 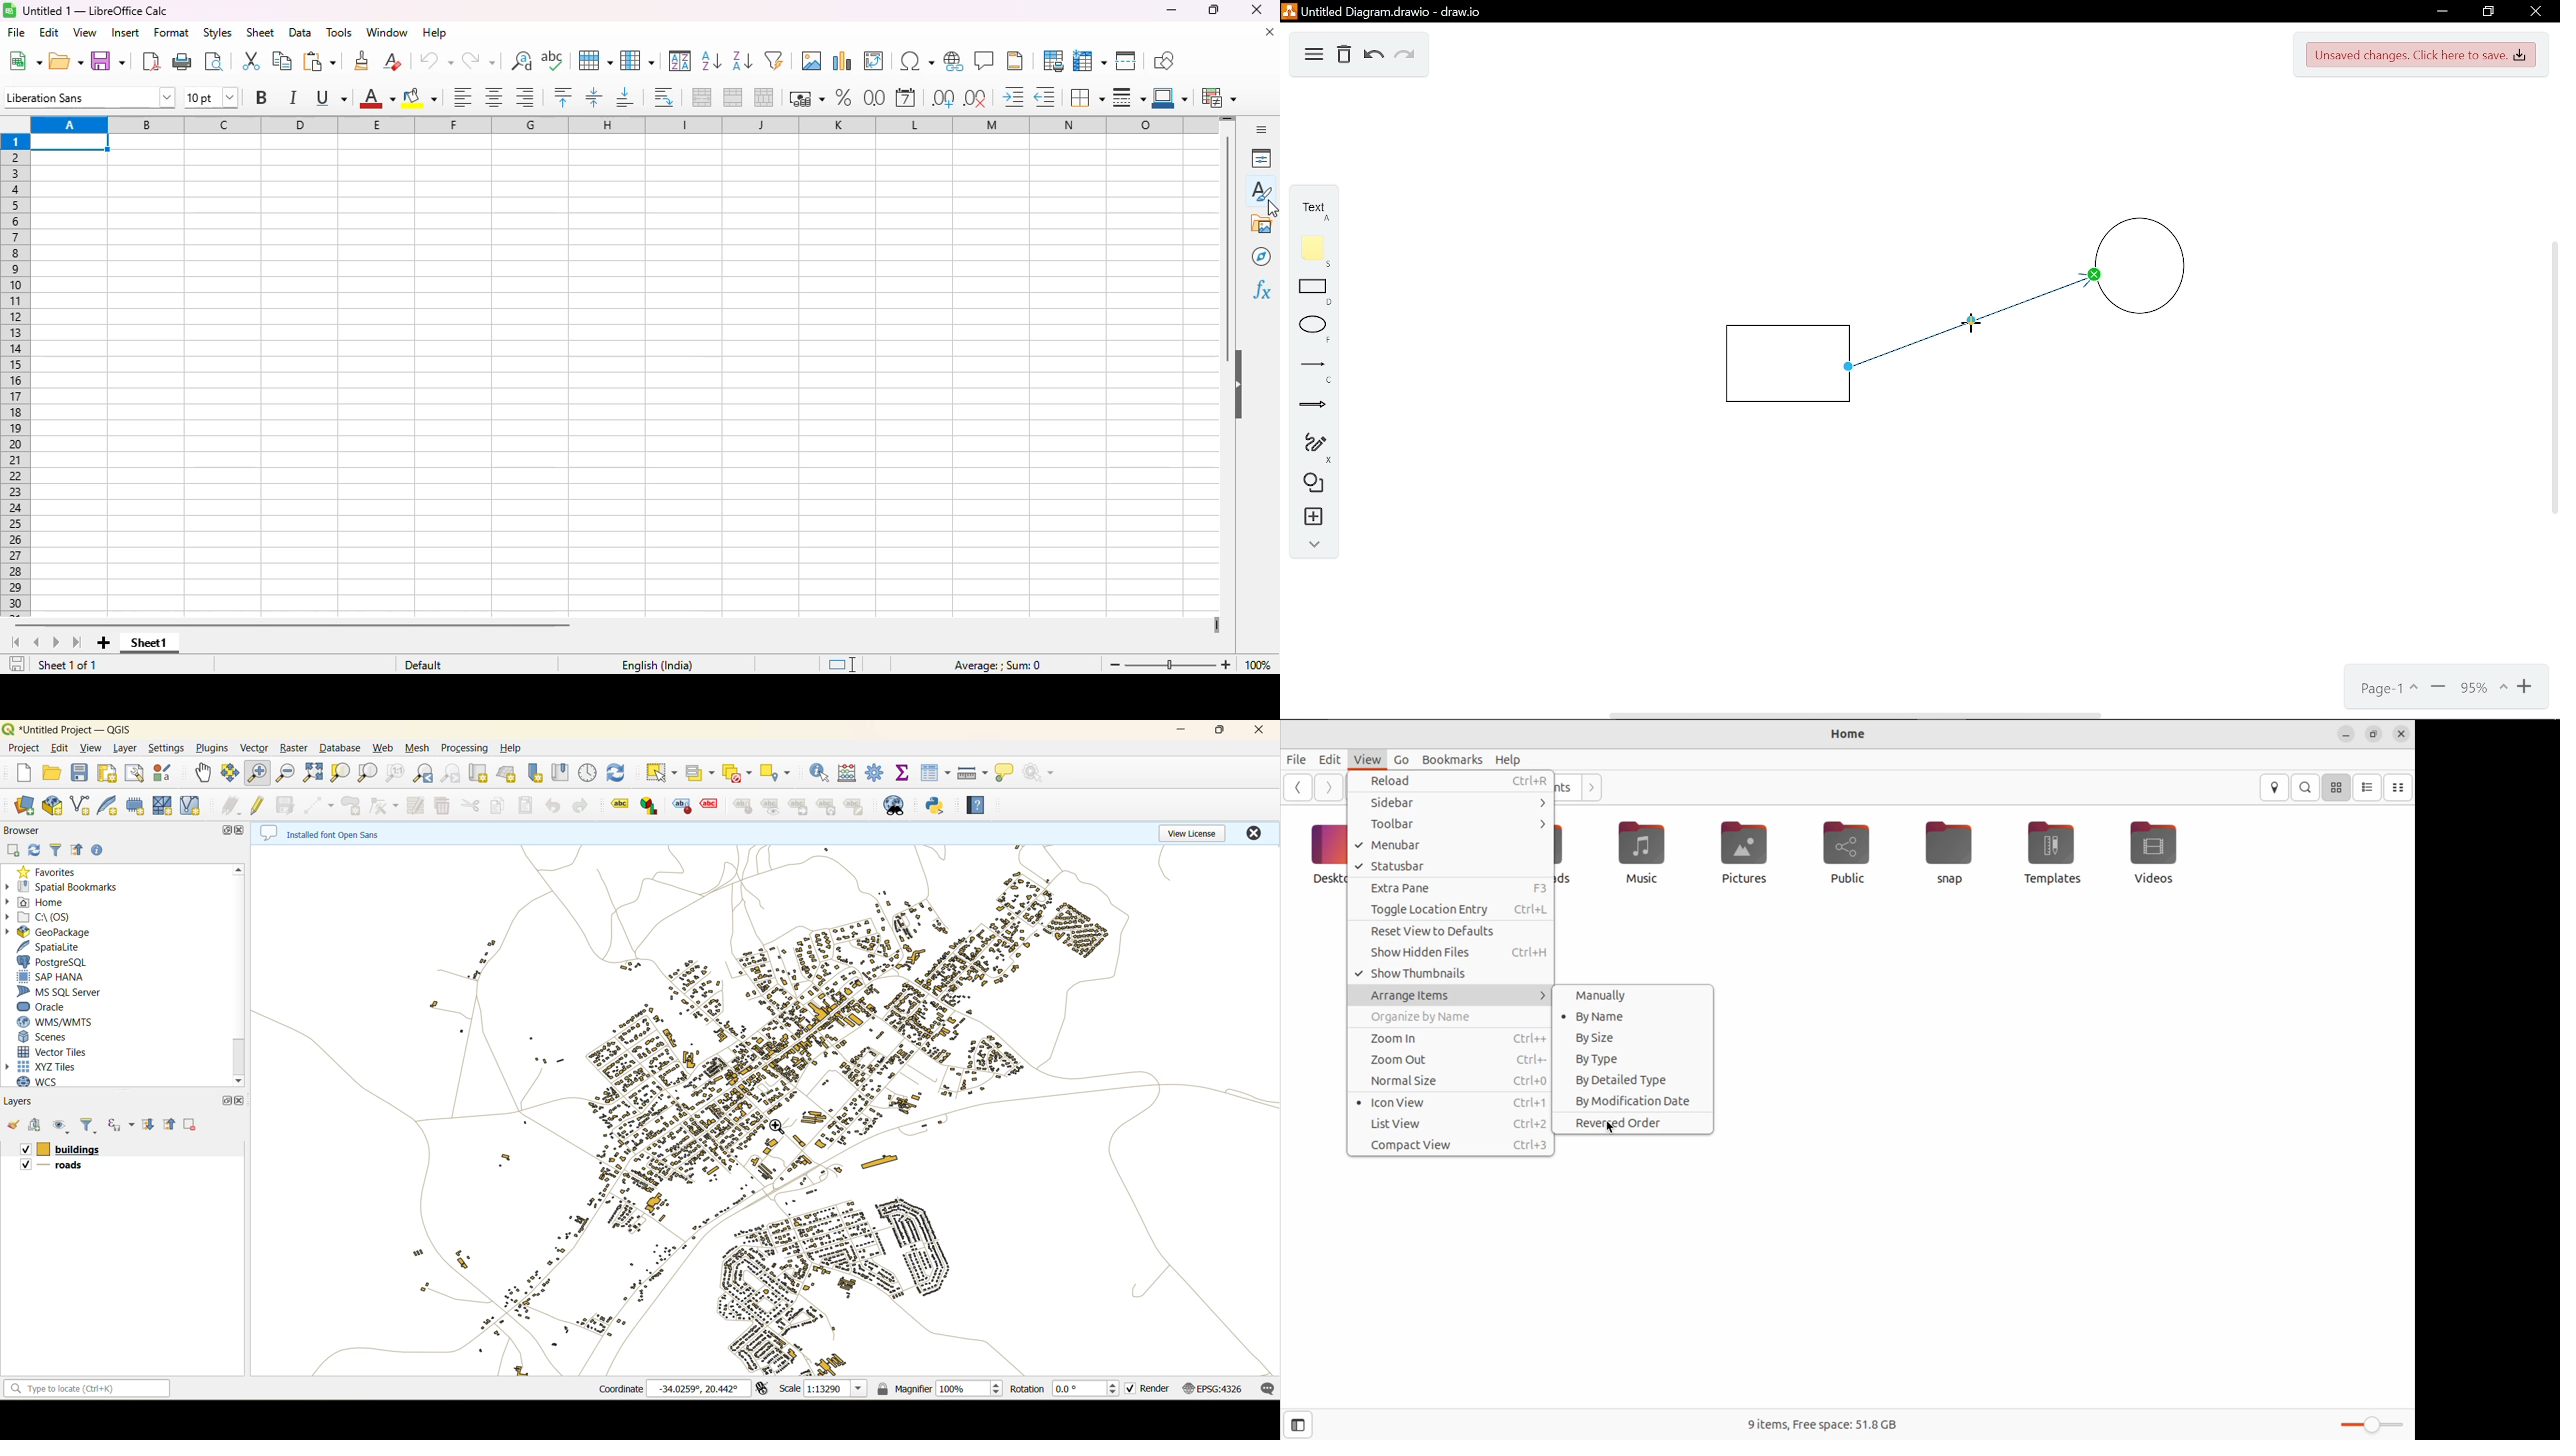 I want to click on help, so click(x=975, y=805).